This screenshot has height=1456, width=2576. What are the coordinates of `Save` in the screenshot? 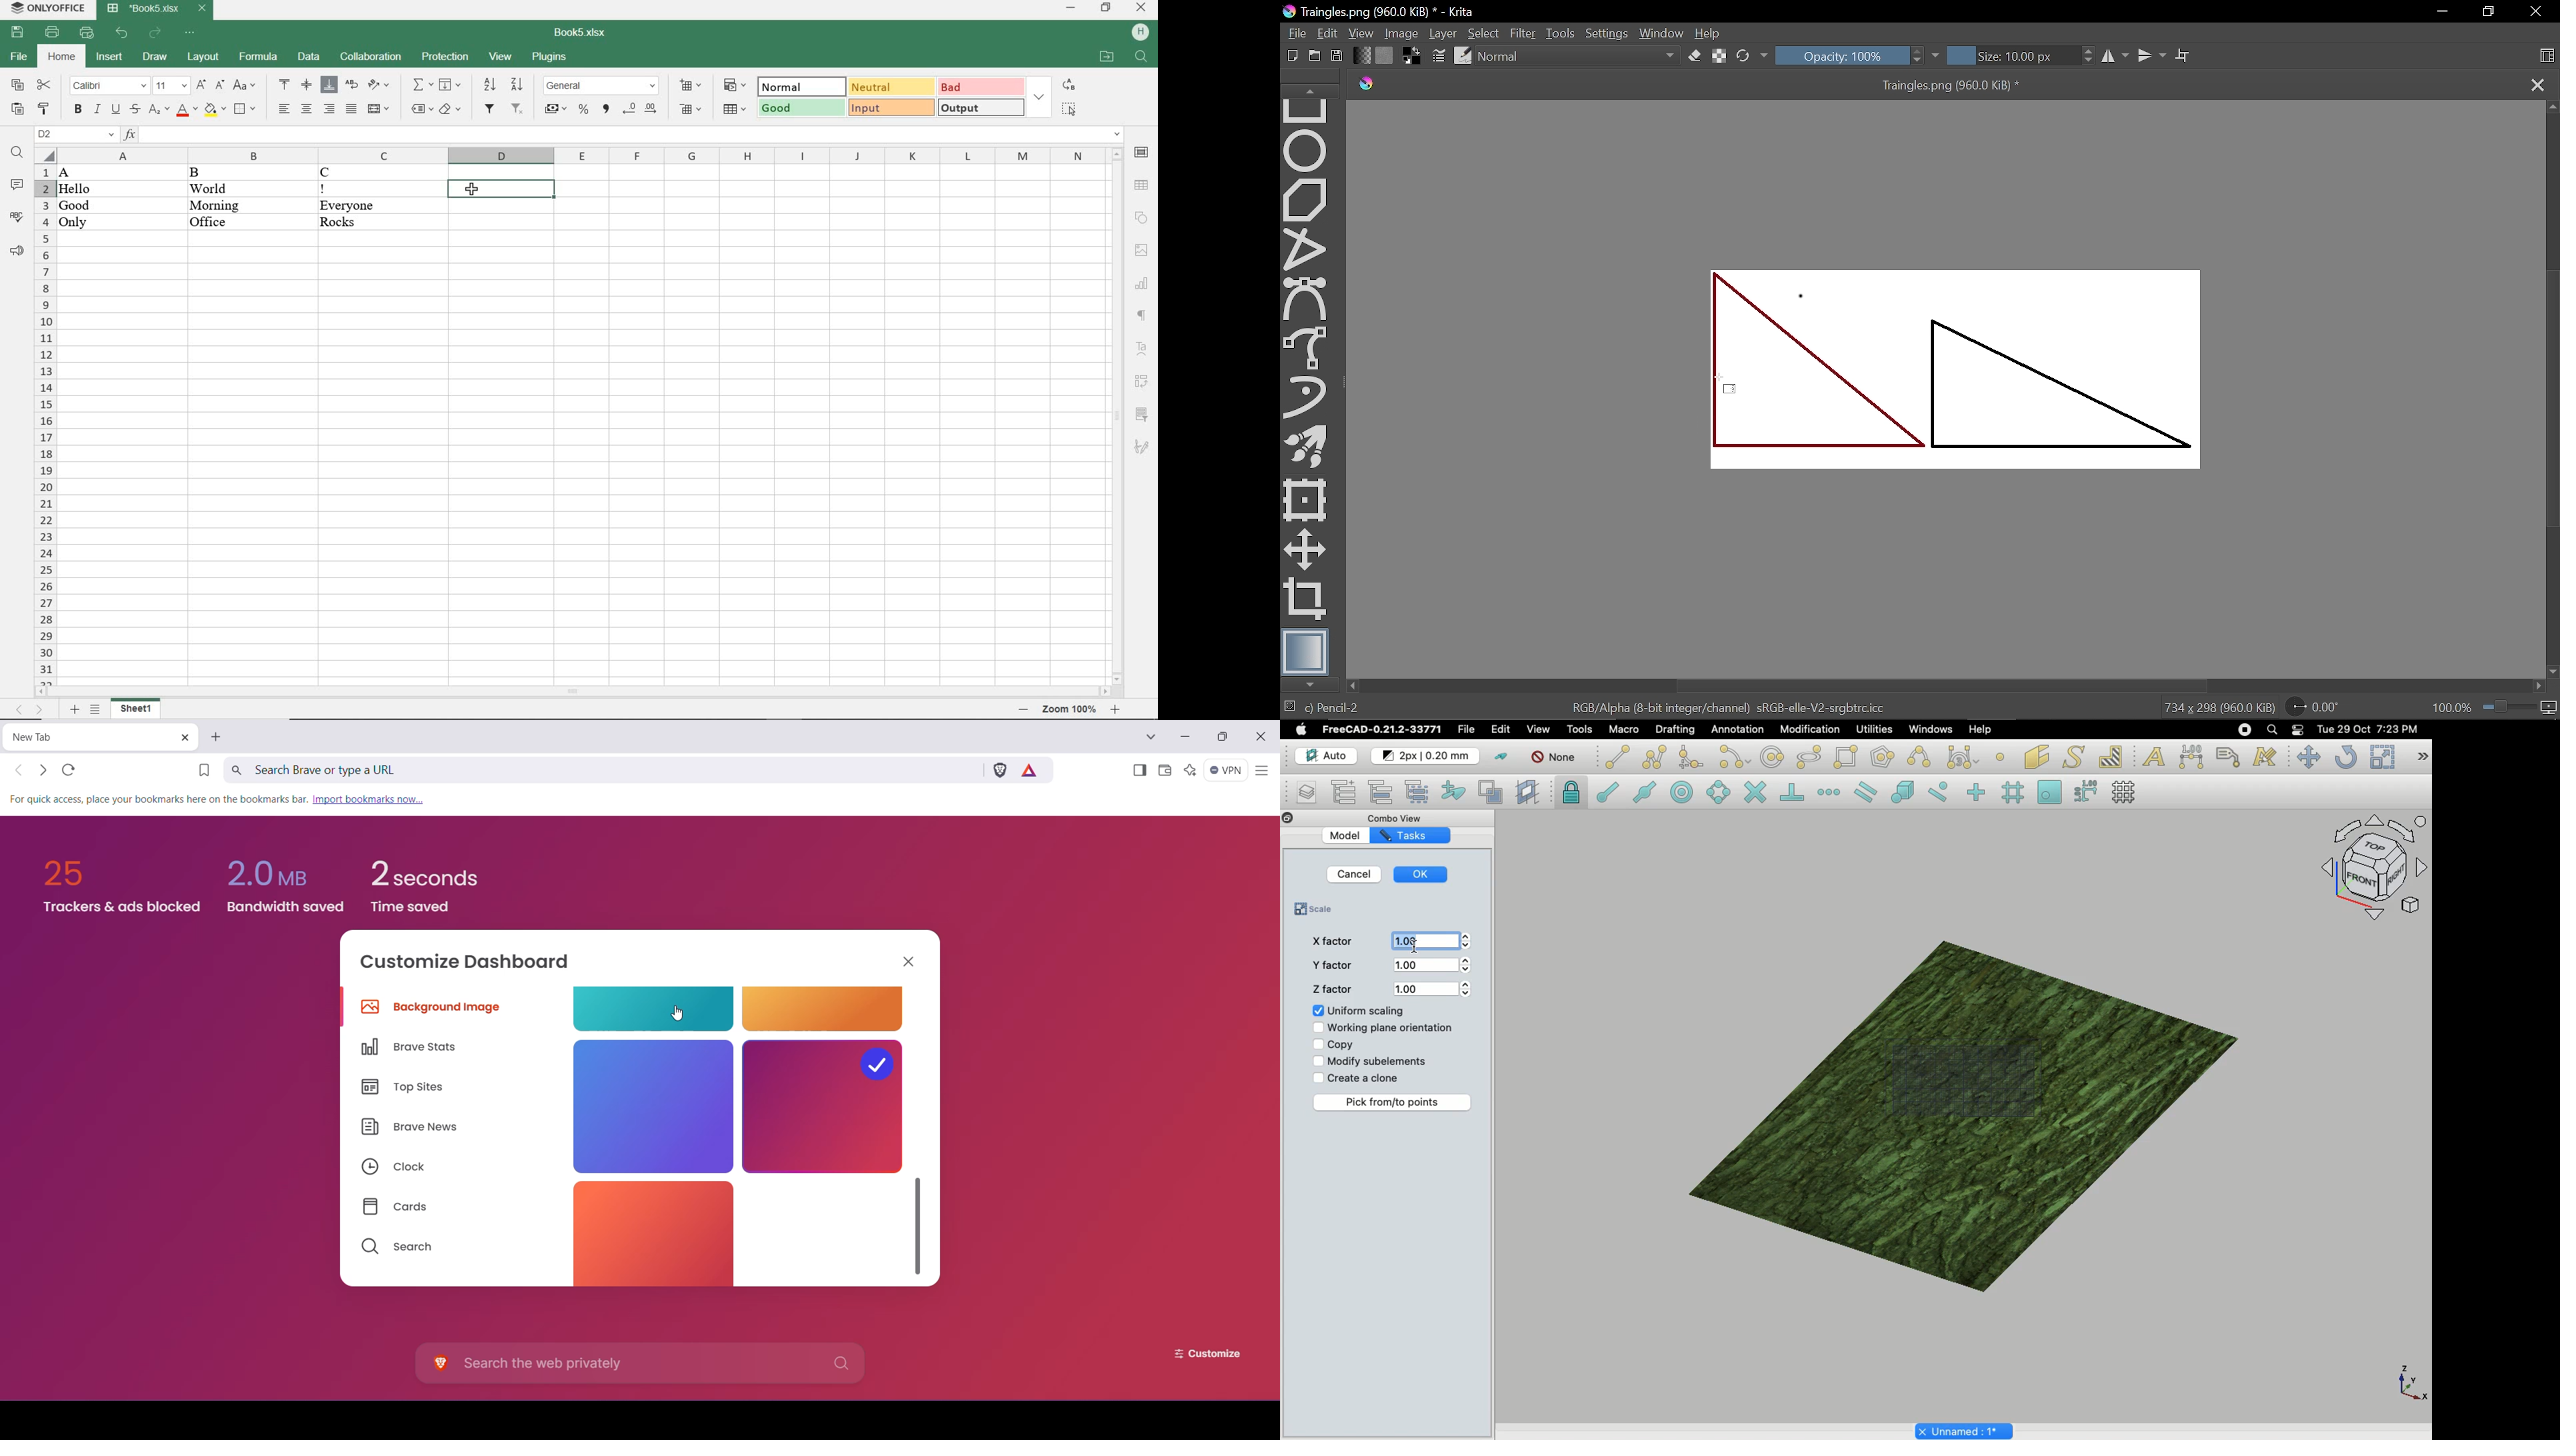 It's located at (1339, 56).